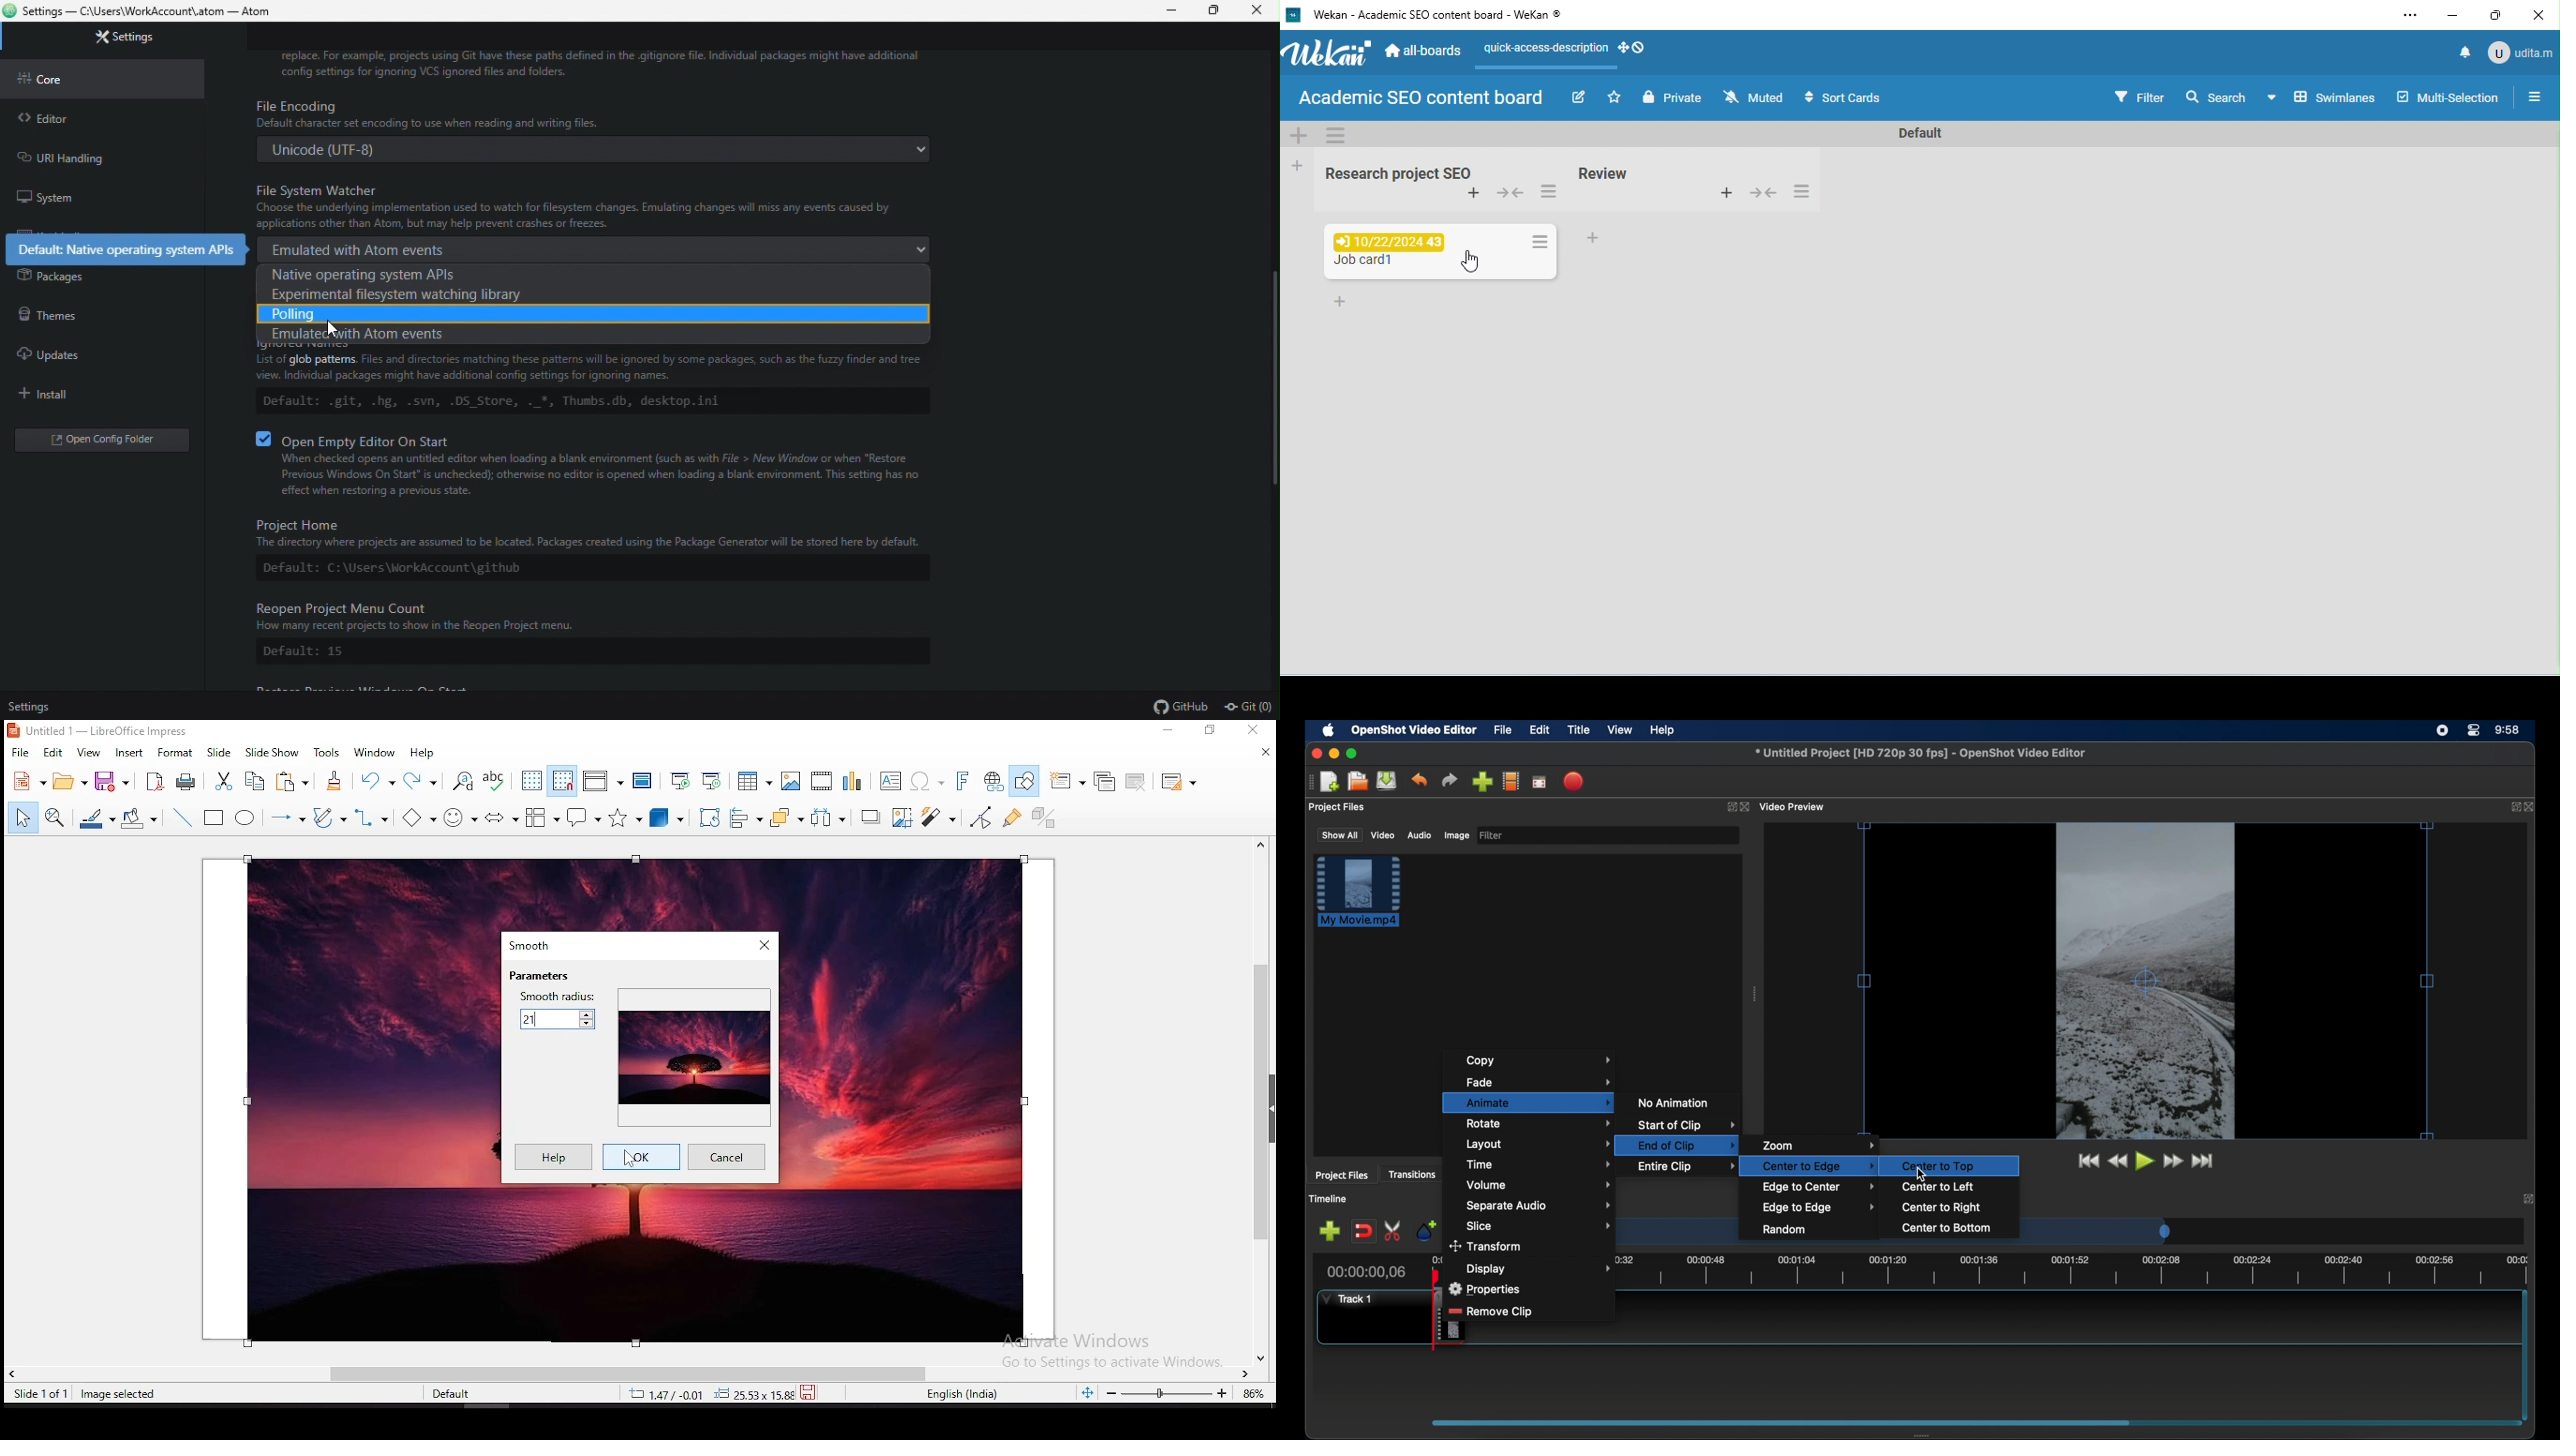  Describe the element at coordinates (1436, 1277) in the screenshot. I see `playhead` at that location.